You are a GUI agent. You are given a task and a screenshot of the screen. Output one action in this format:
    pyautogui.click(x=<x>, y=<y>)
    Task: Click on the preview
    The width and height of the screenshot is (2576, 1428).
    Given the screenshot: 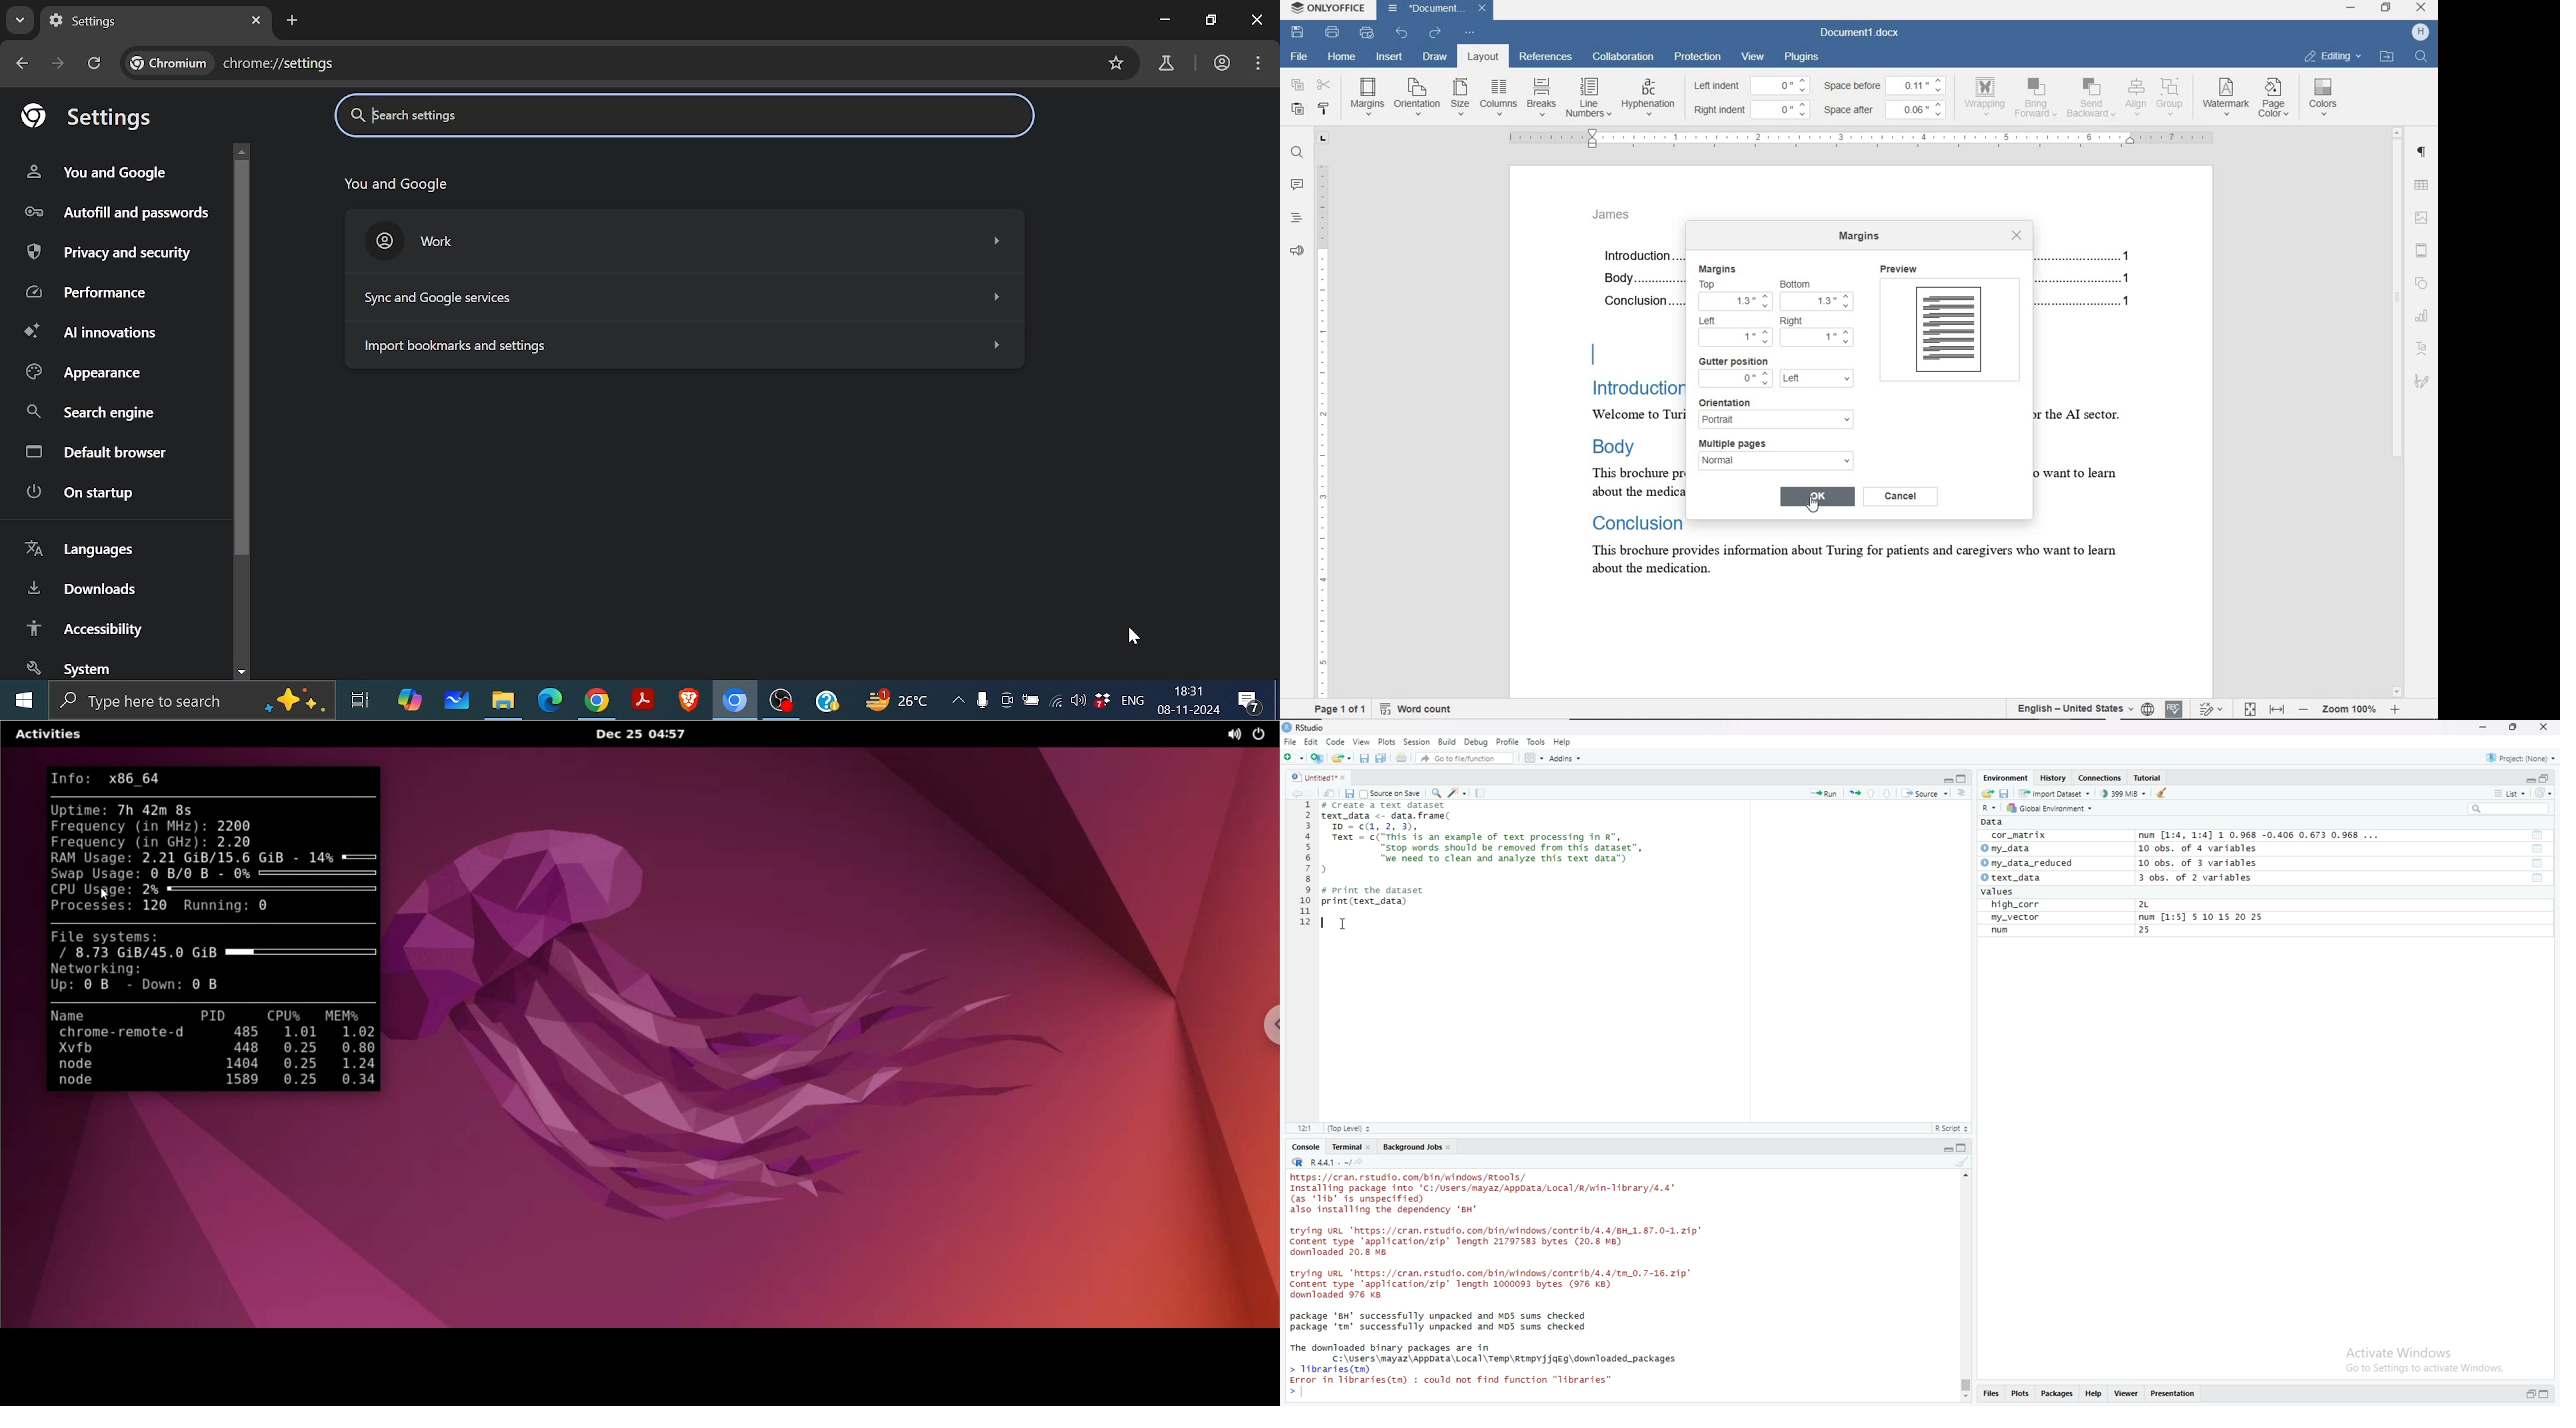 What is the action you would take?
    pyautogui.click(x=1949, y=326)
    